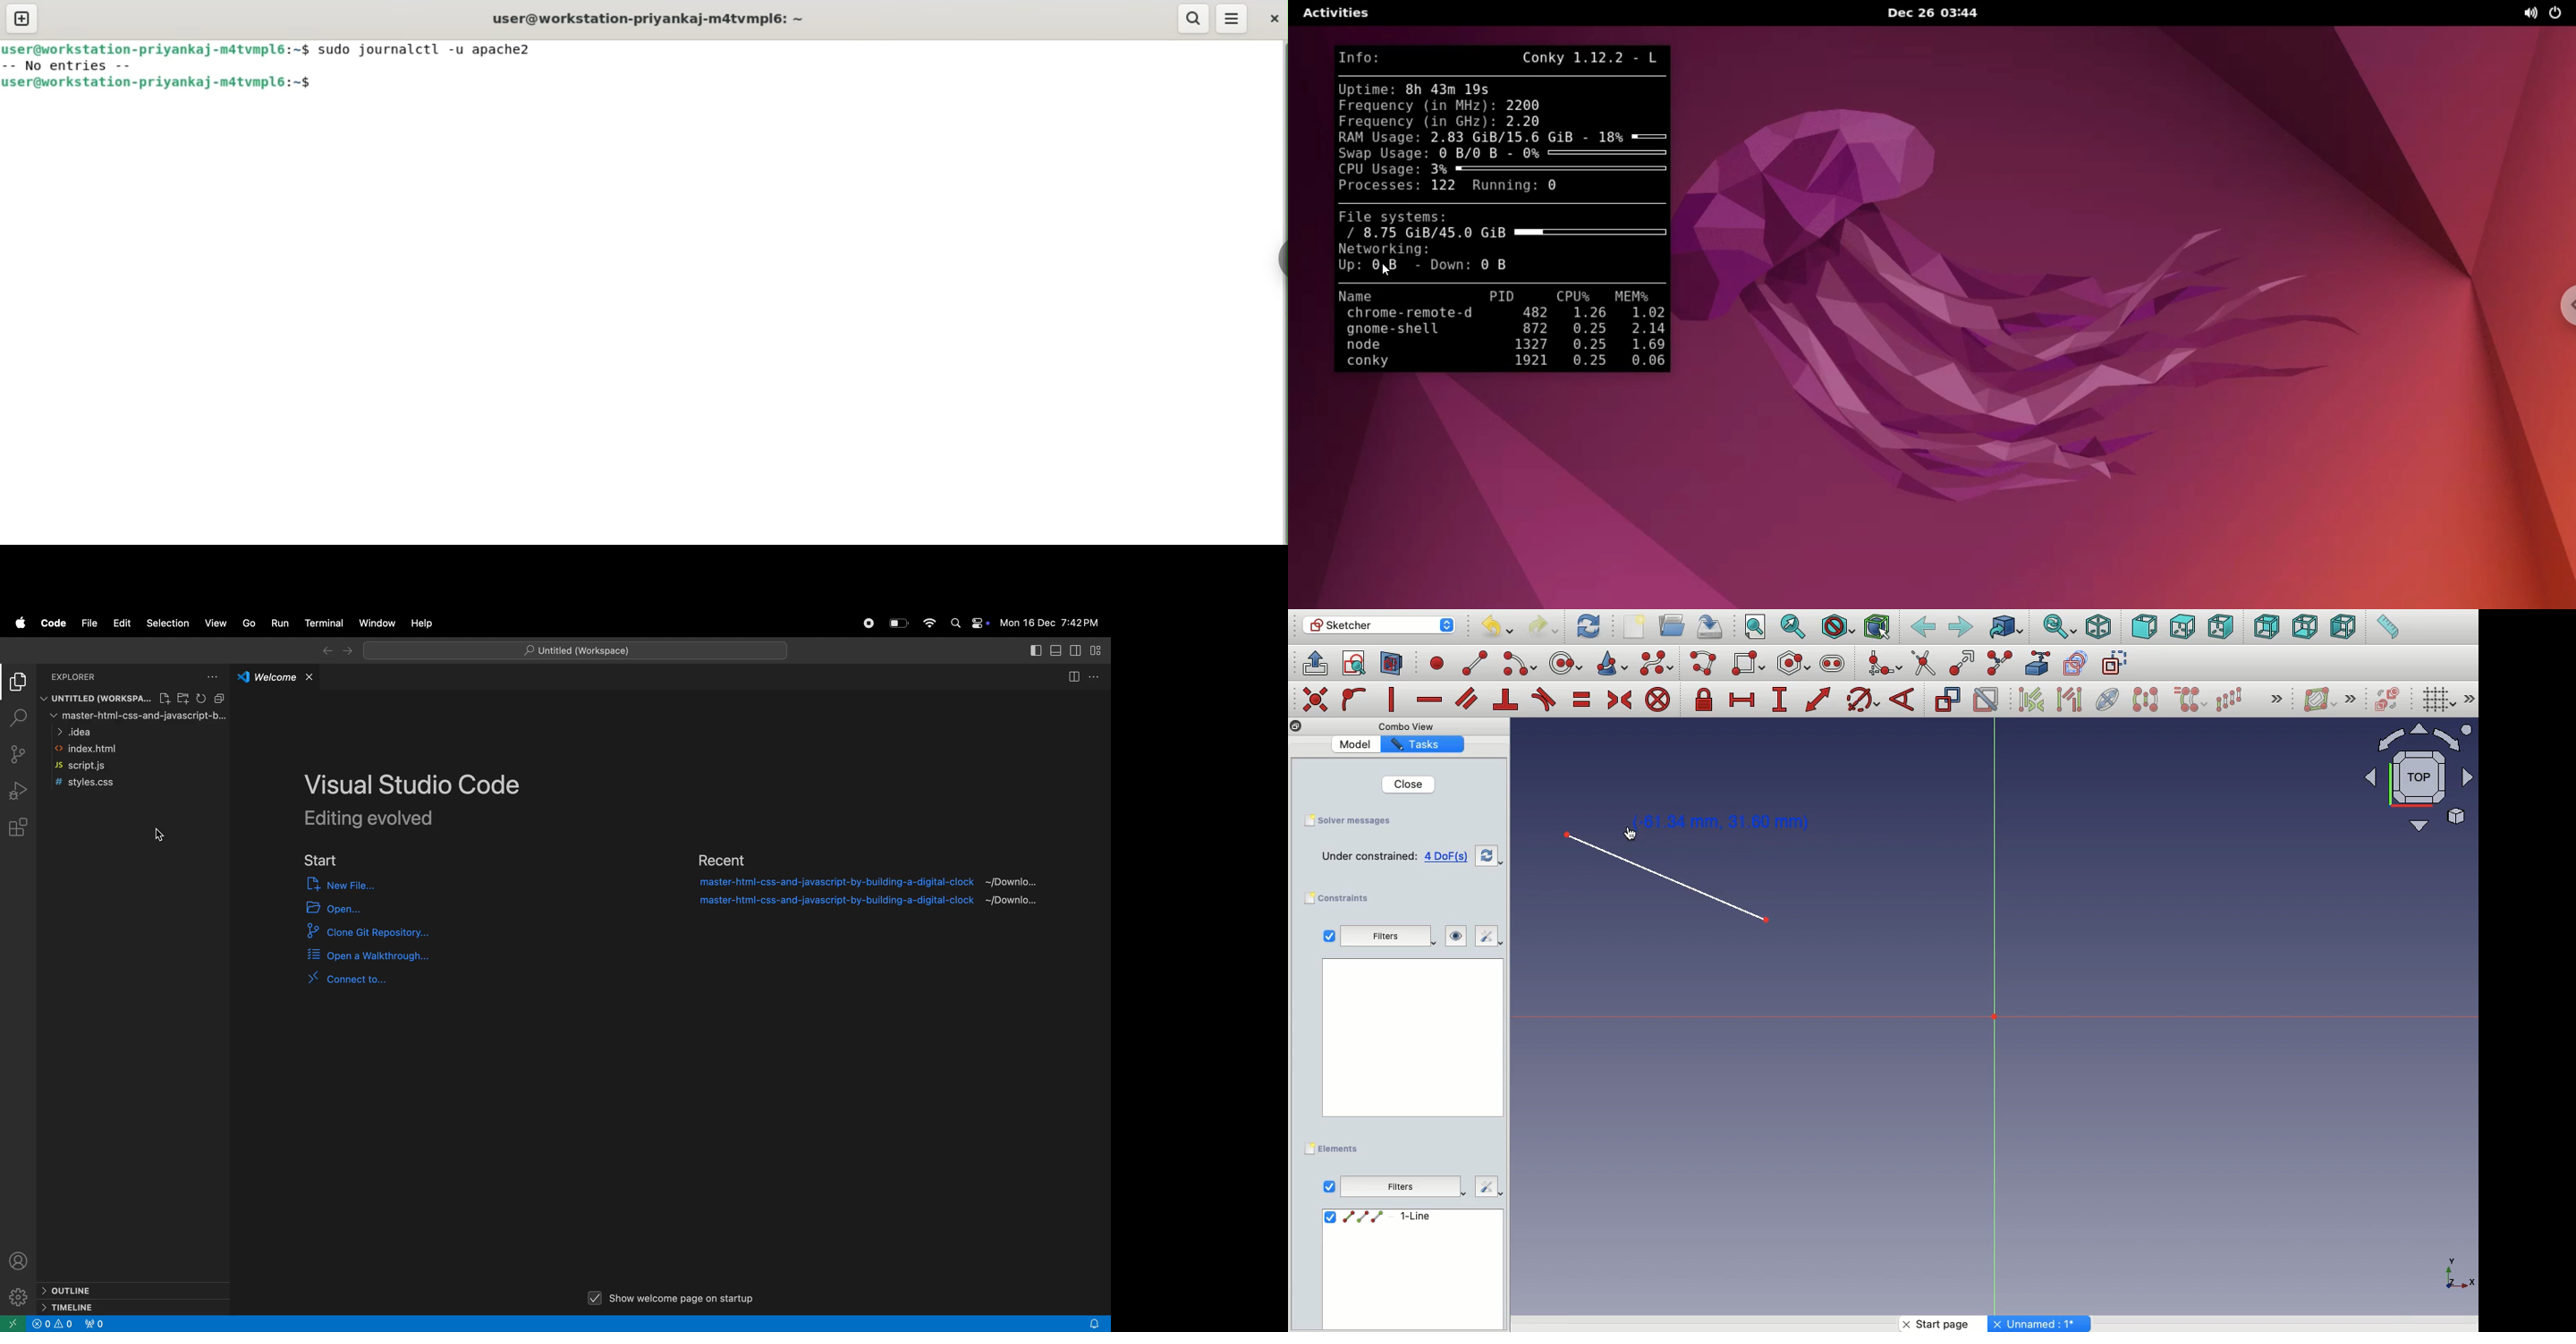 This screenshot has height=1344, width=2576. I want to click on arc, so click(1520, 664).